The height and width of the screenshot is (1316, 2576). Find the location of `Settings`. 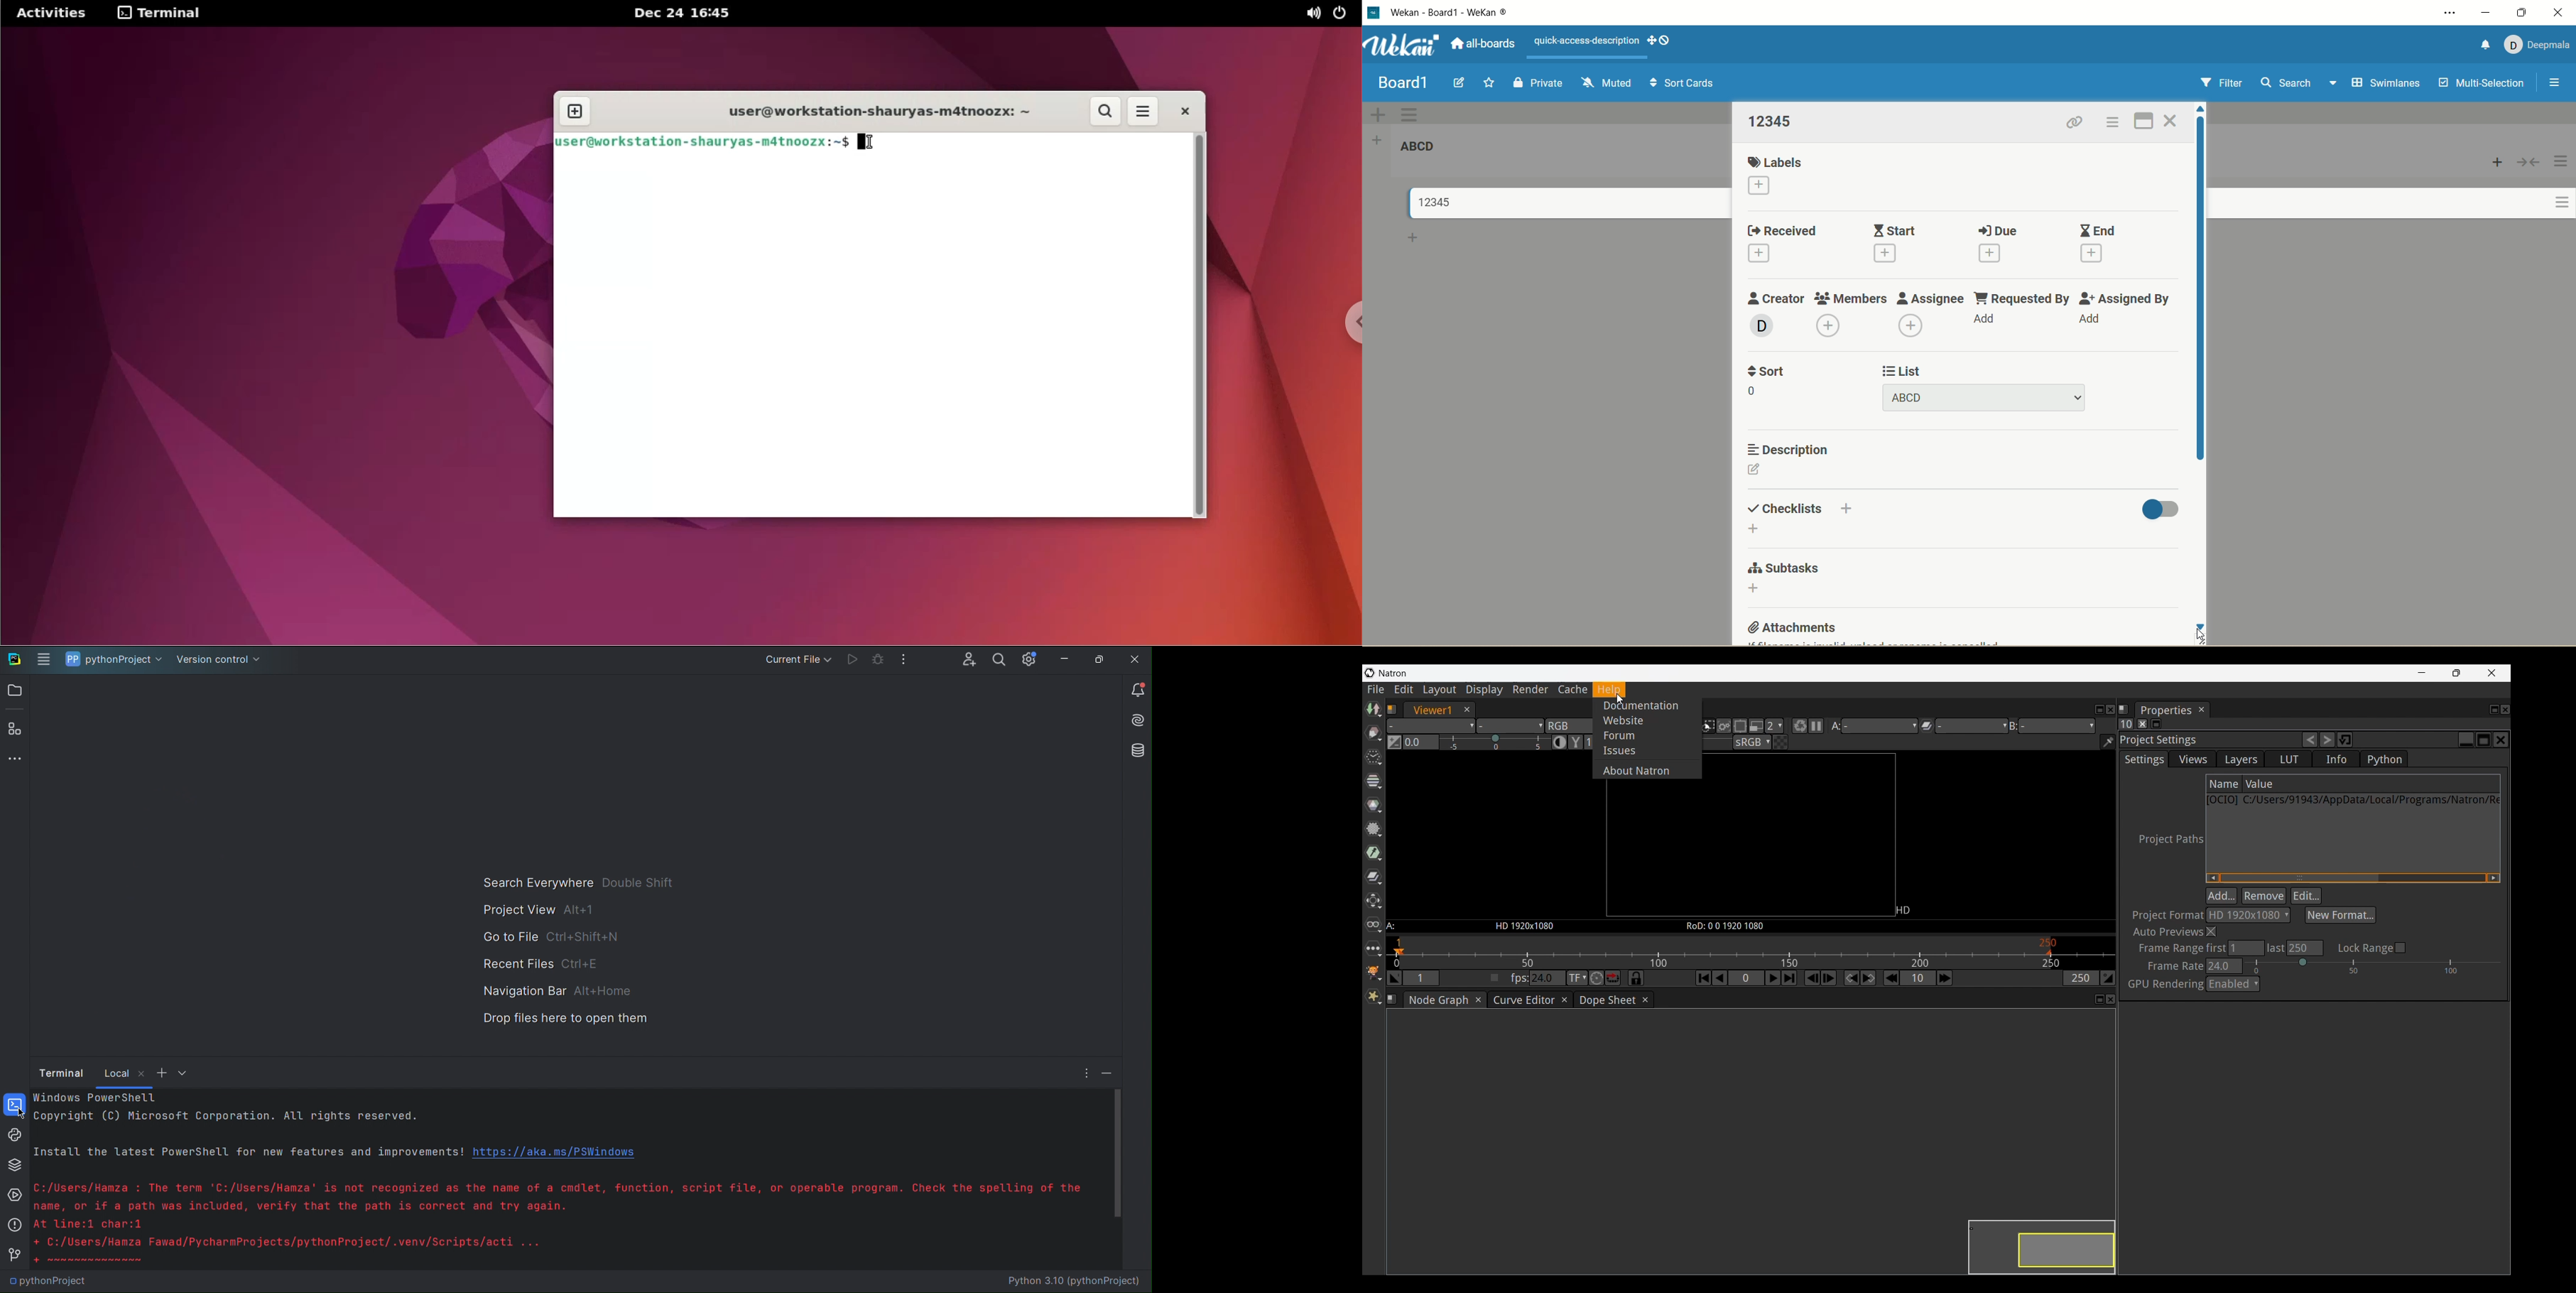

Settings is located at coordinates (2144, 759).